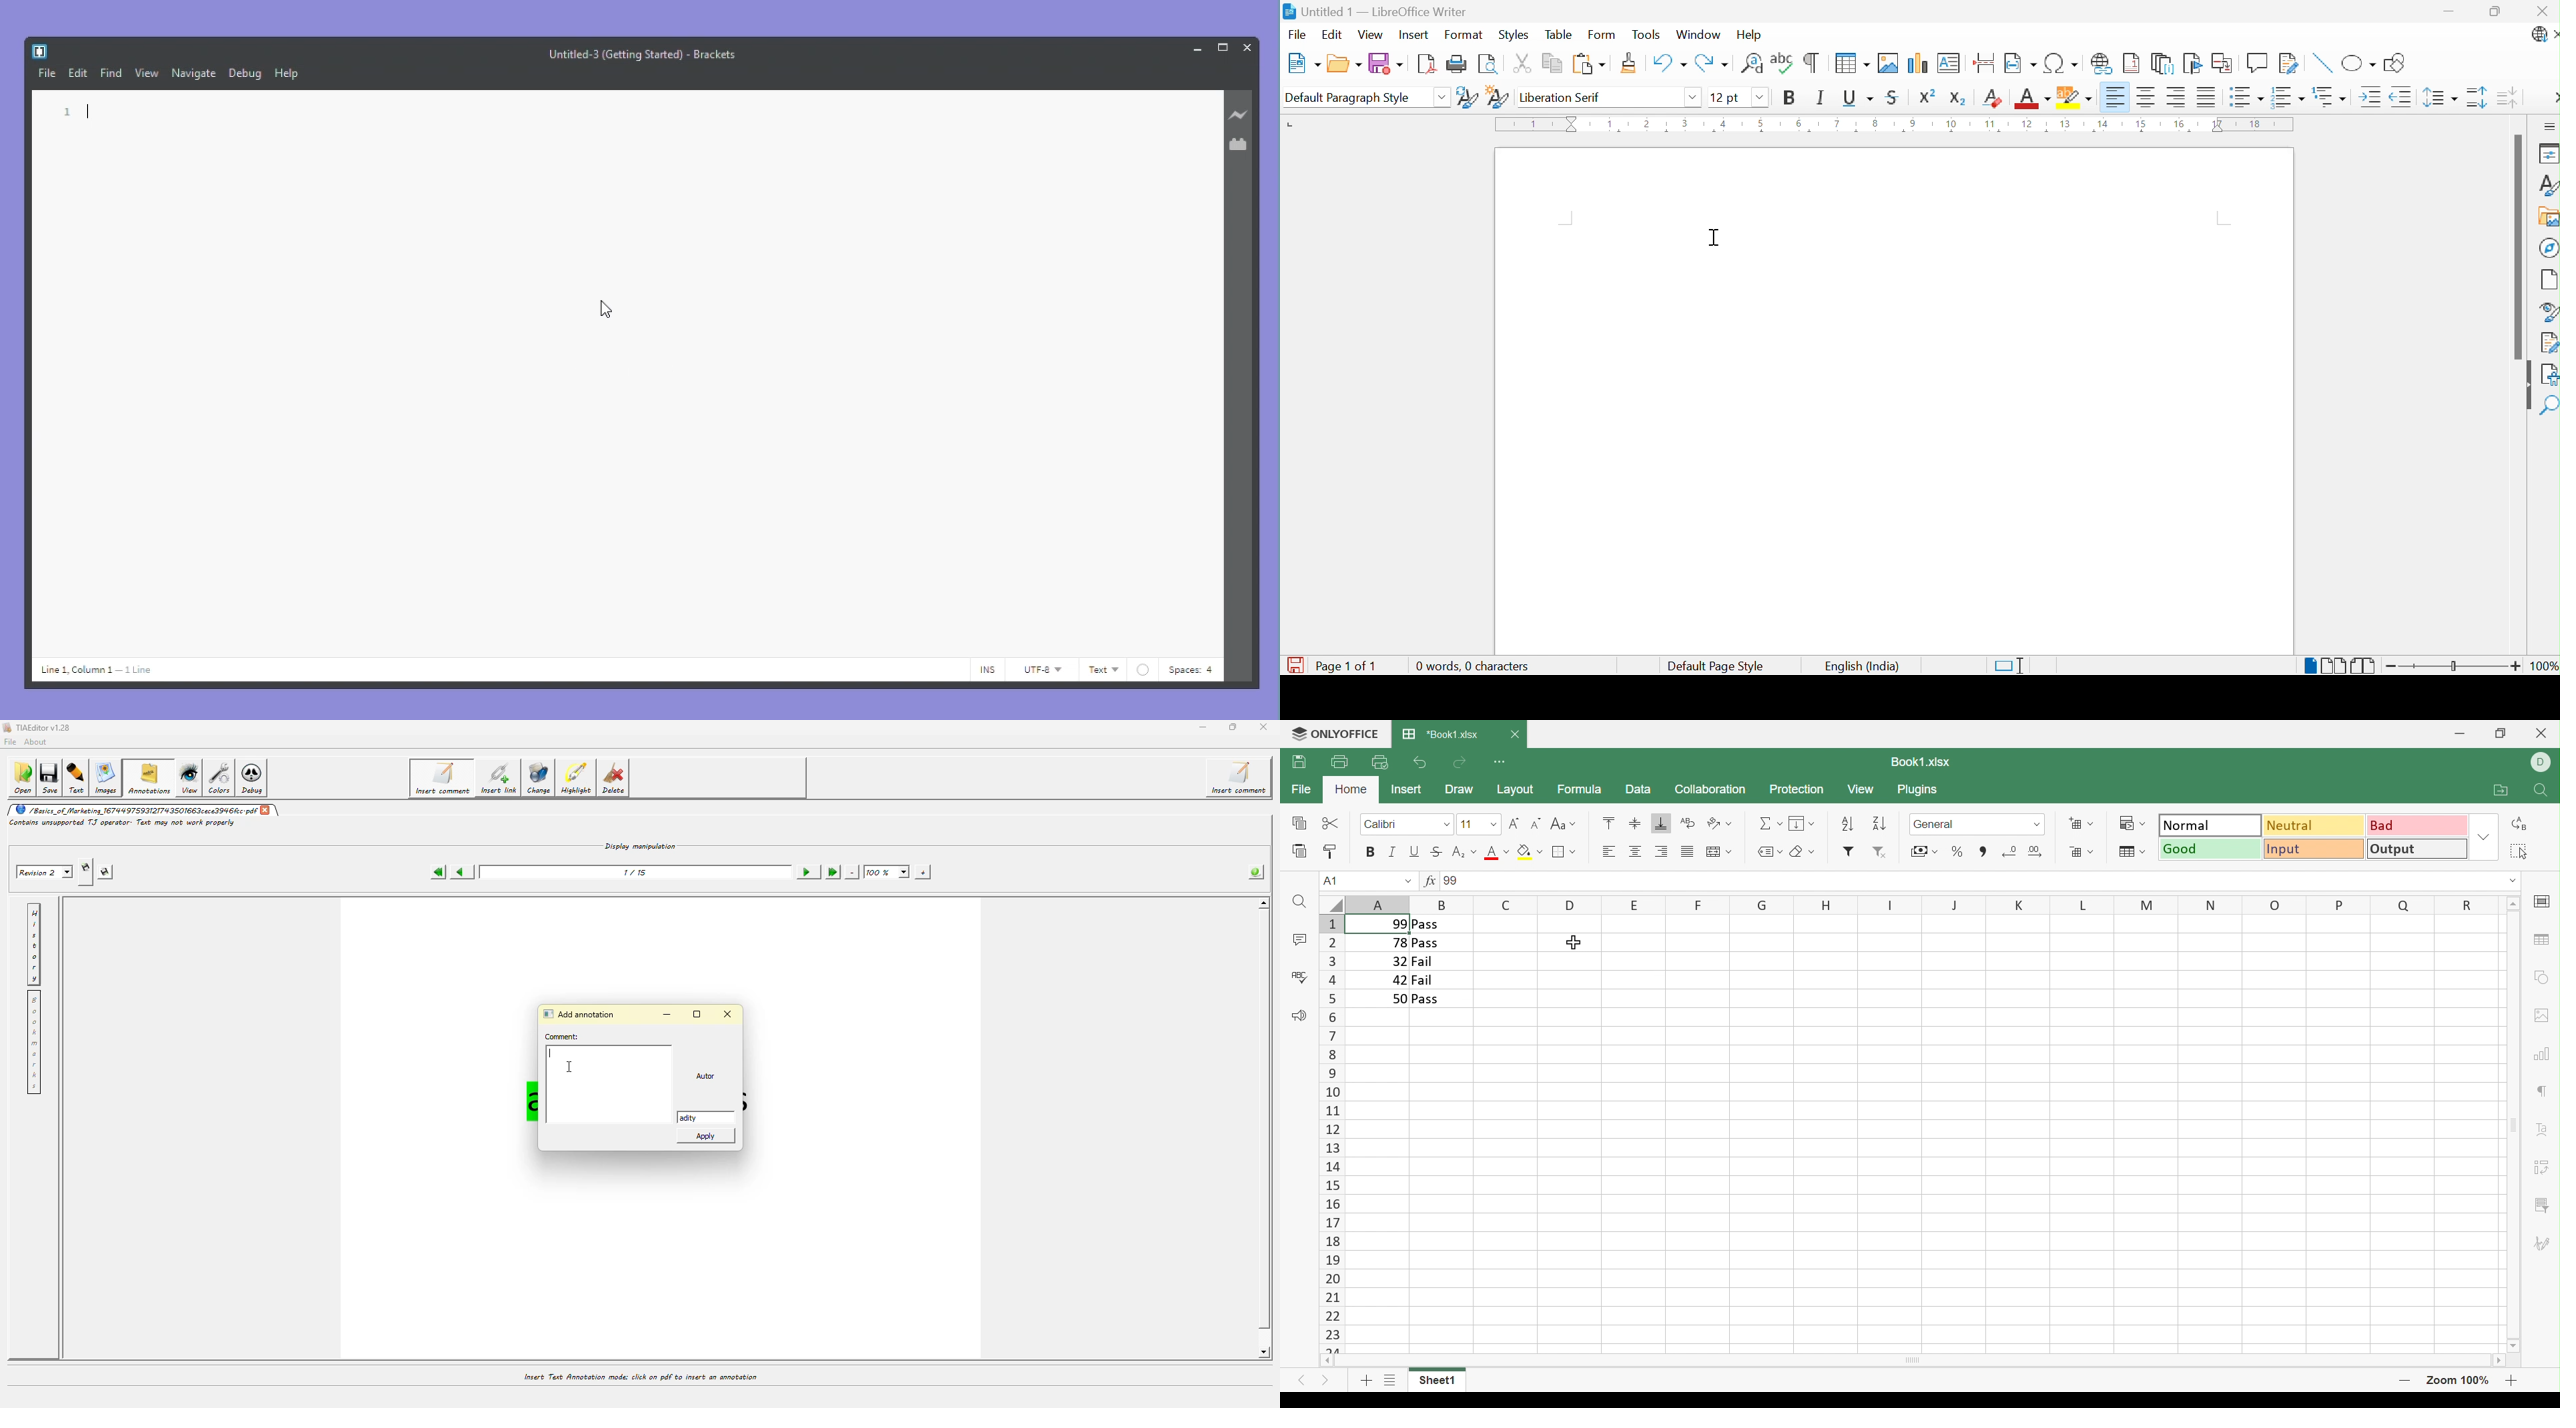  I want to click on Zoom out, so click(2404, 1383).